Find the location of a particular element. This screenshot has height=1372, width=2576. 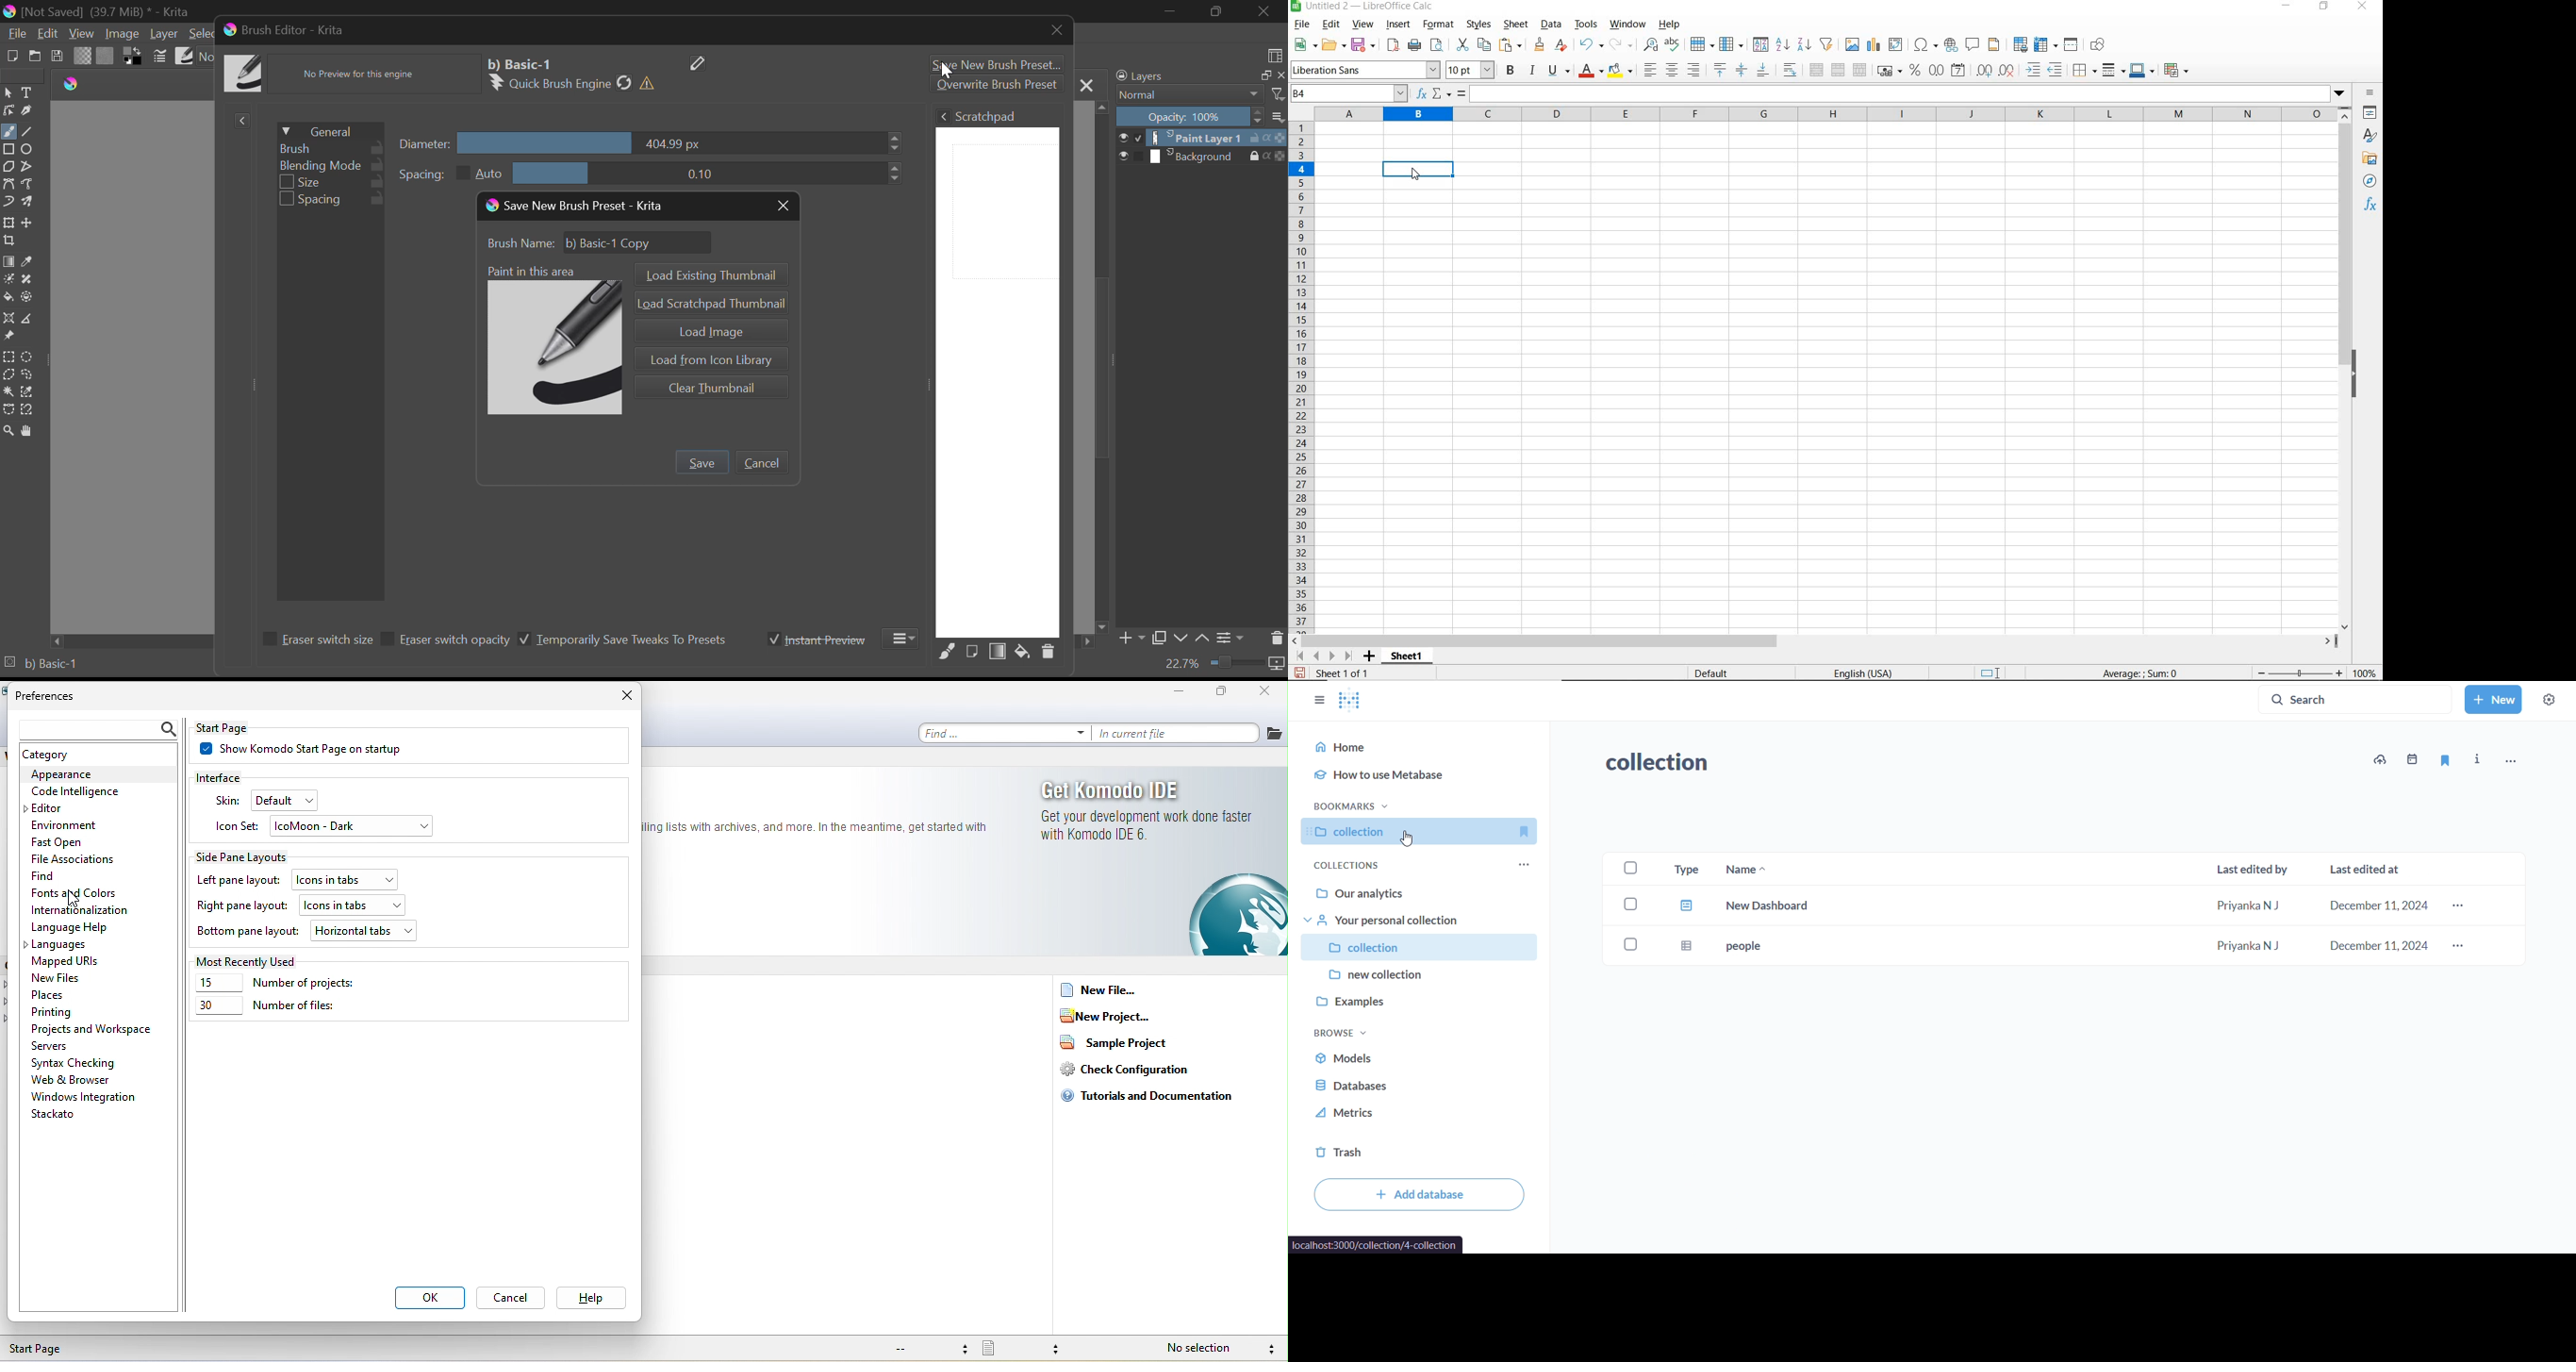

Brush Preset Icon is located at coordinates (553, 340).